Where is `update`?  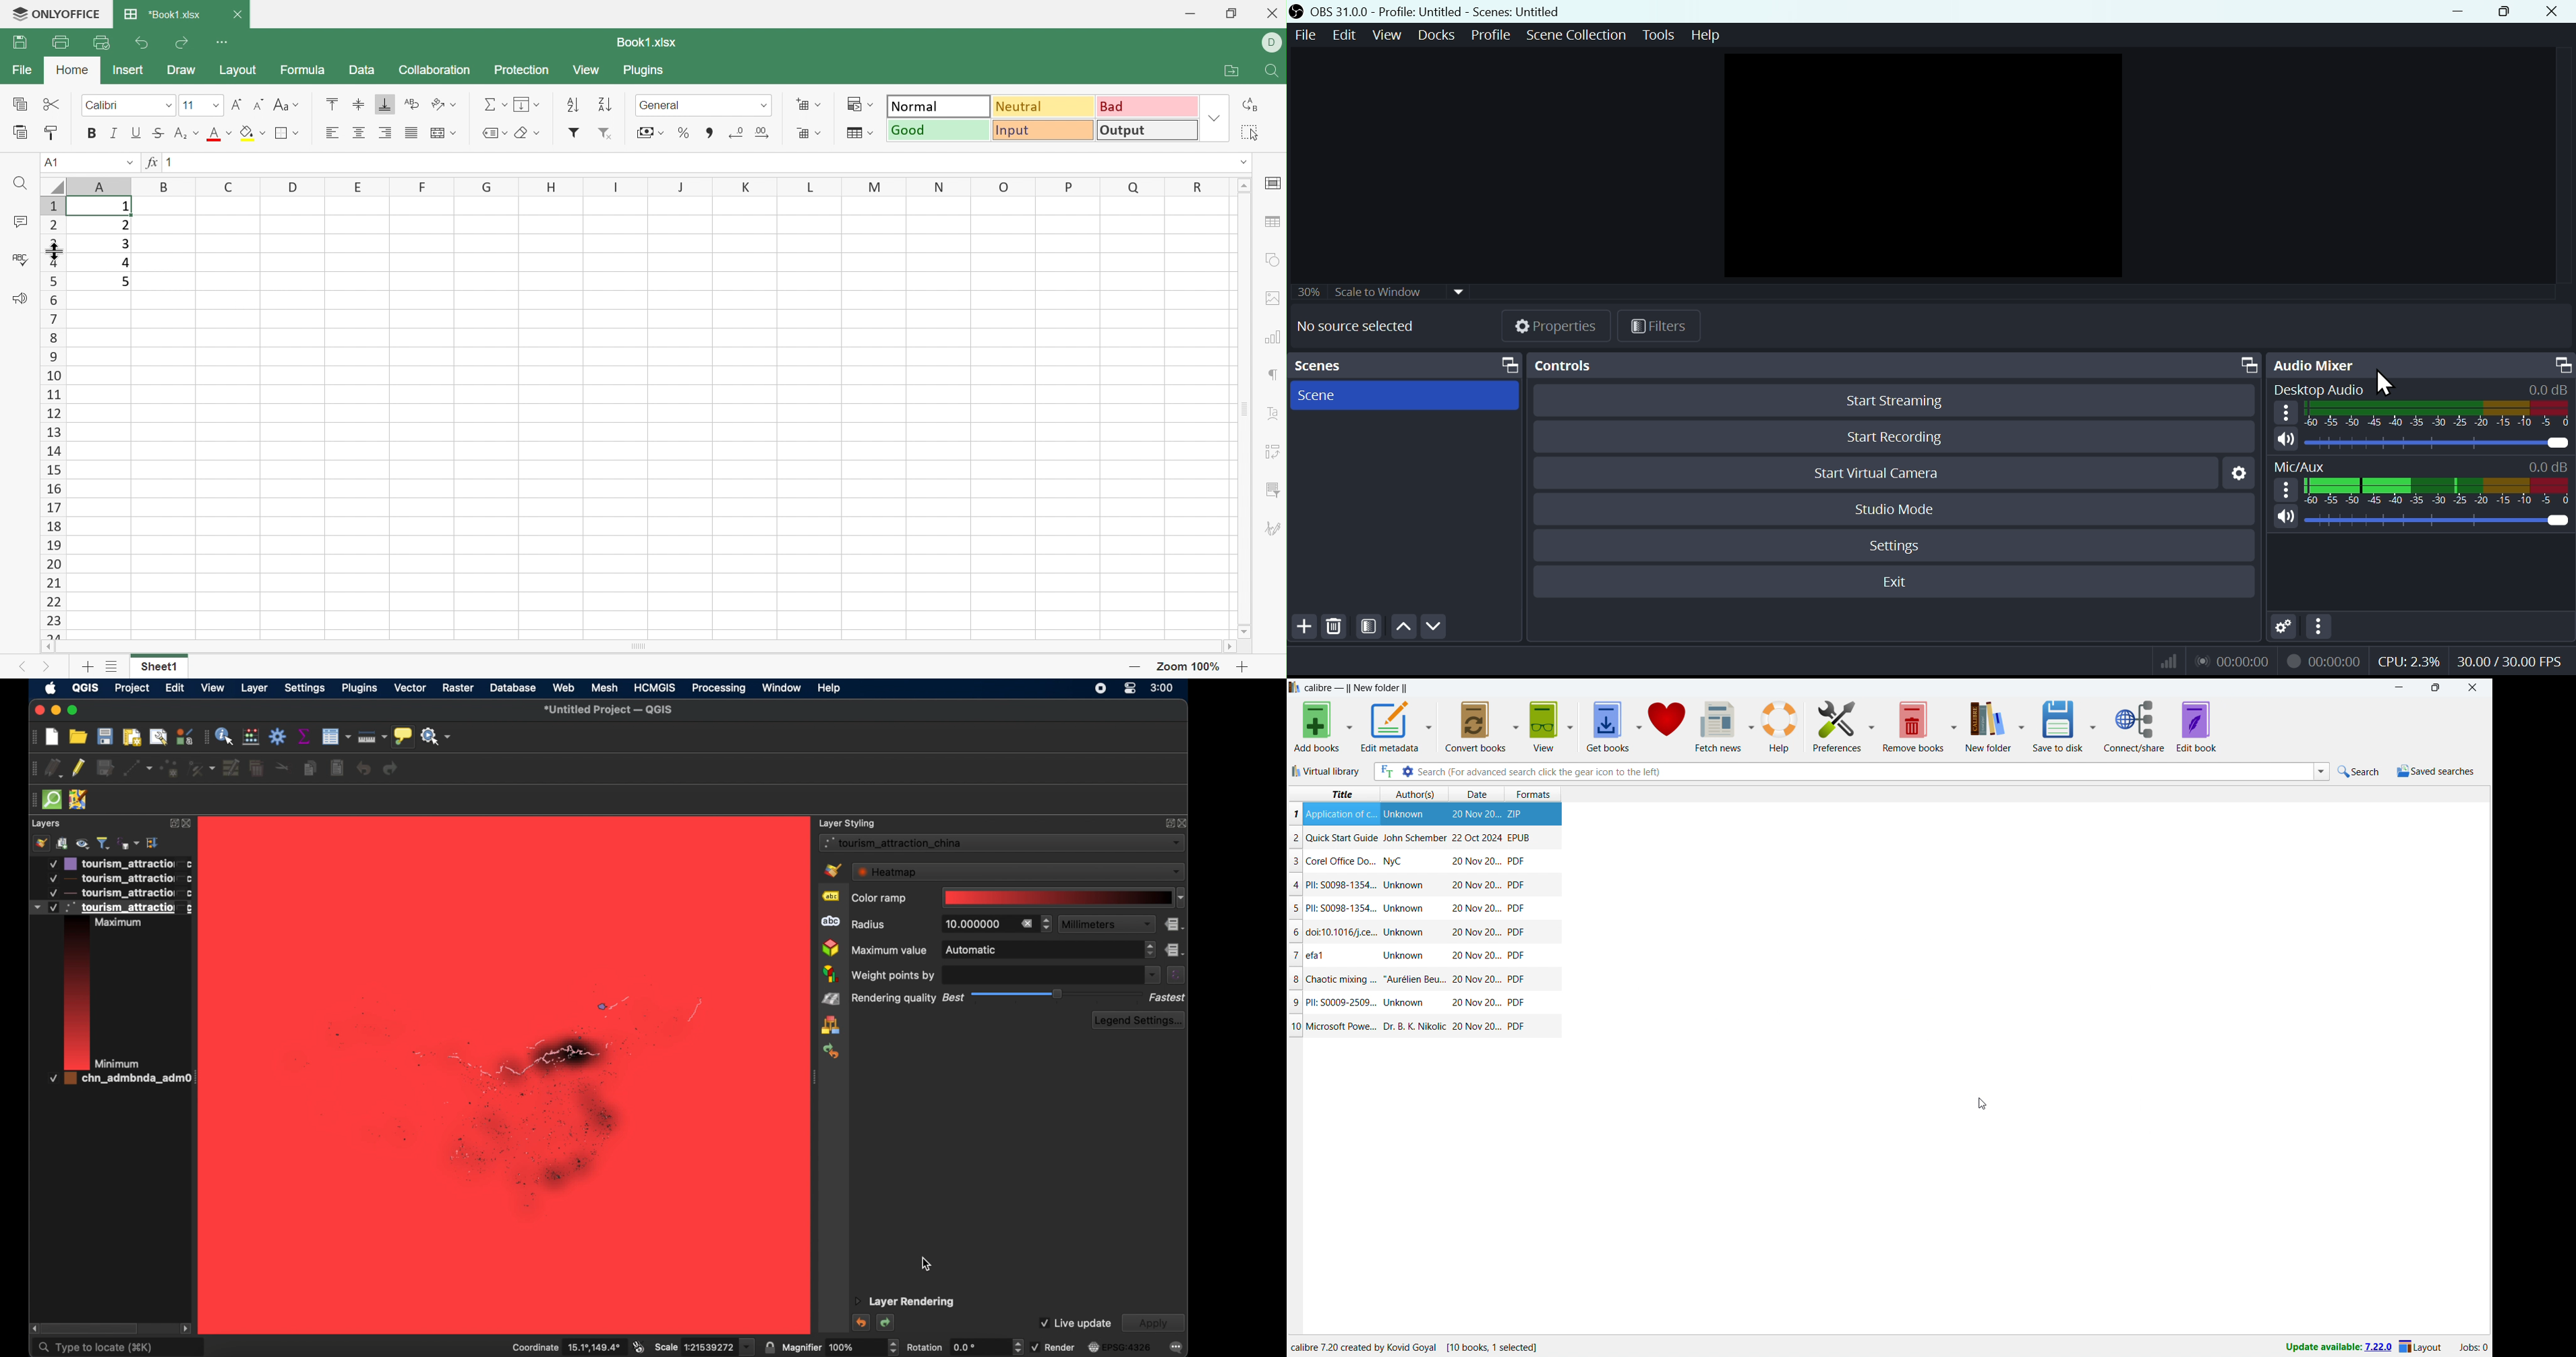
update is located at coordinates (2338, 1348).